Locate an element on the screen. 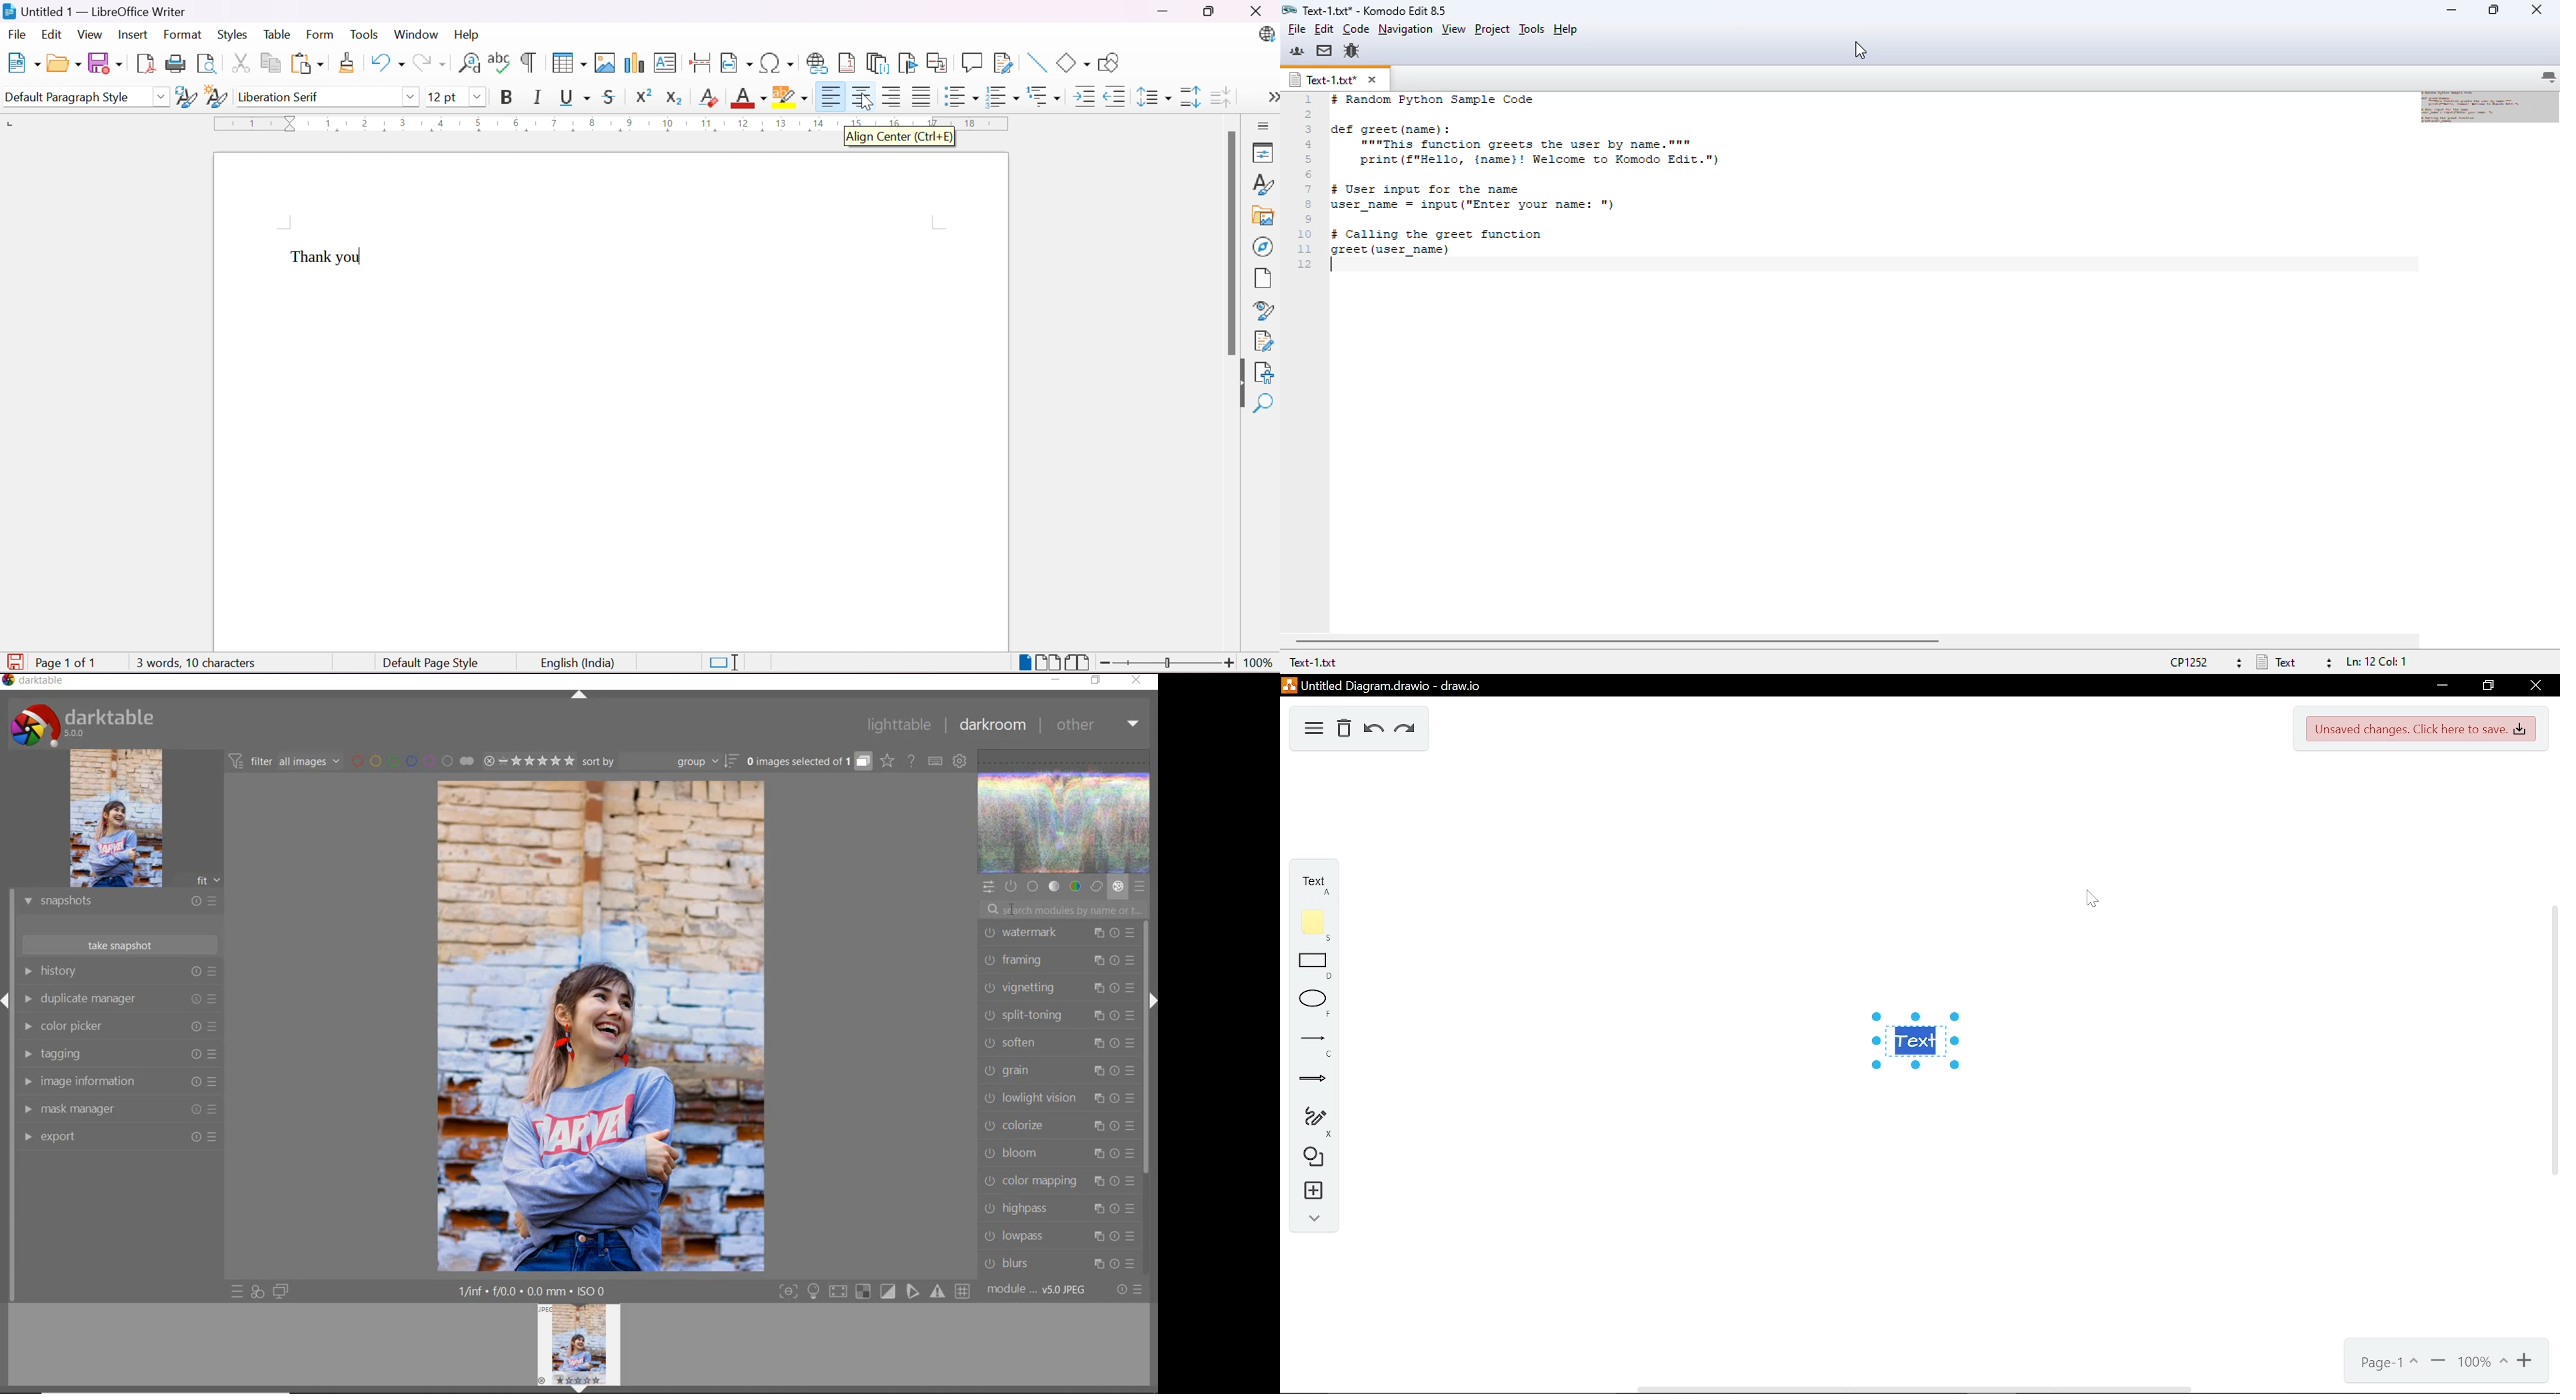 The height and width of the screenshot is (1400, 2576). Superscript is located at coordinates (641, 96).